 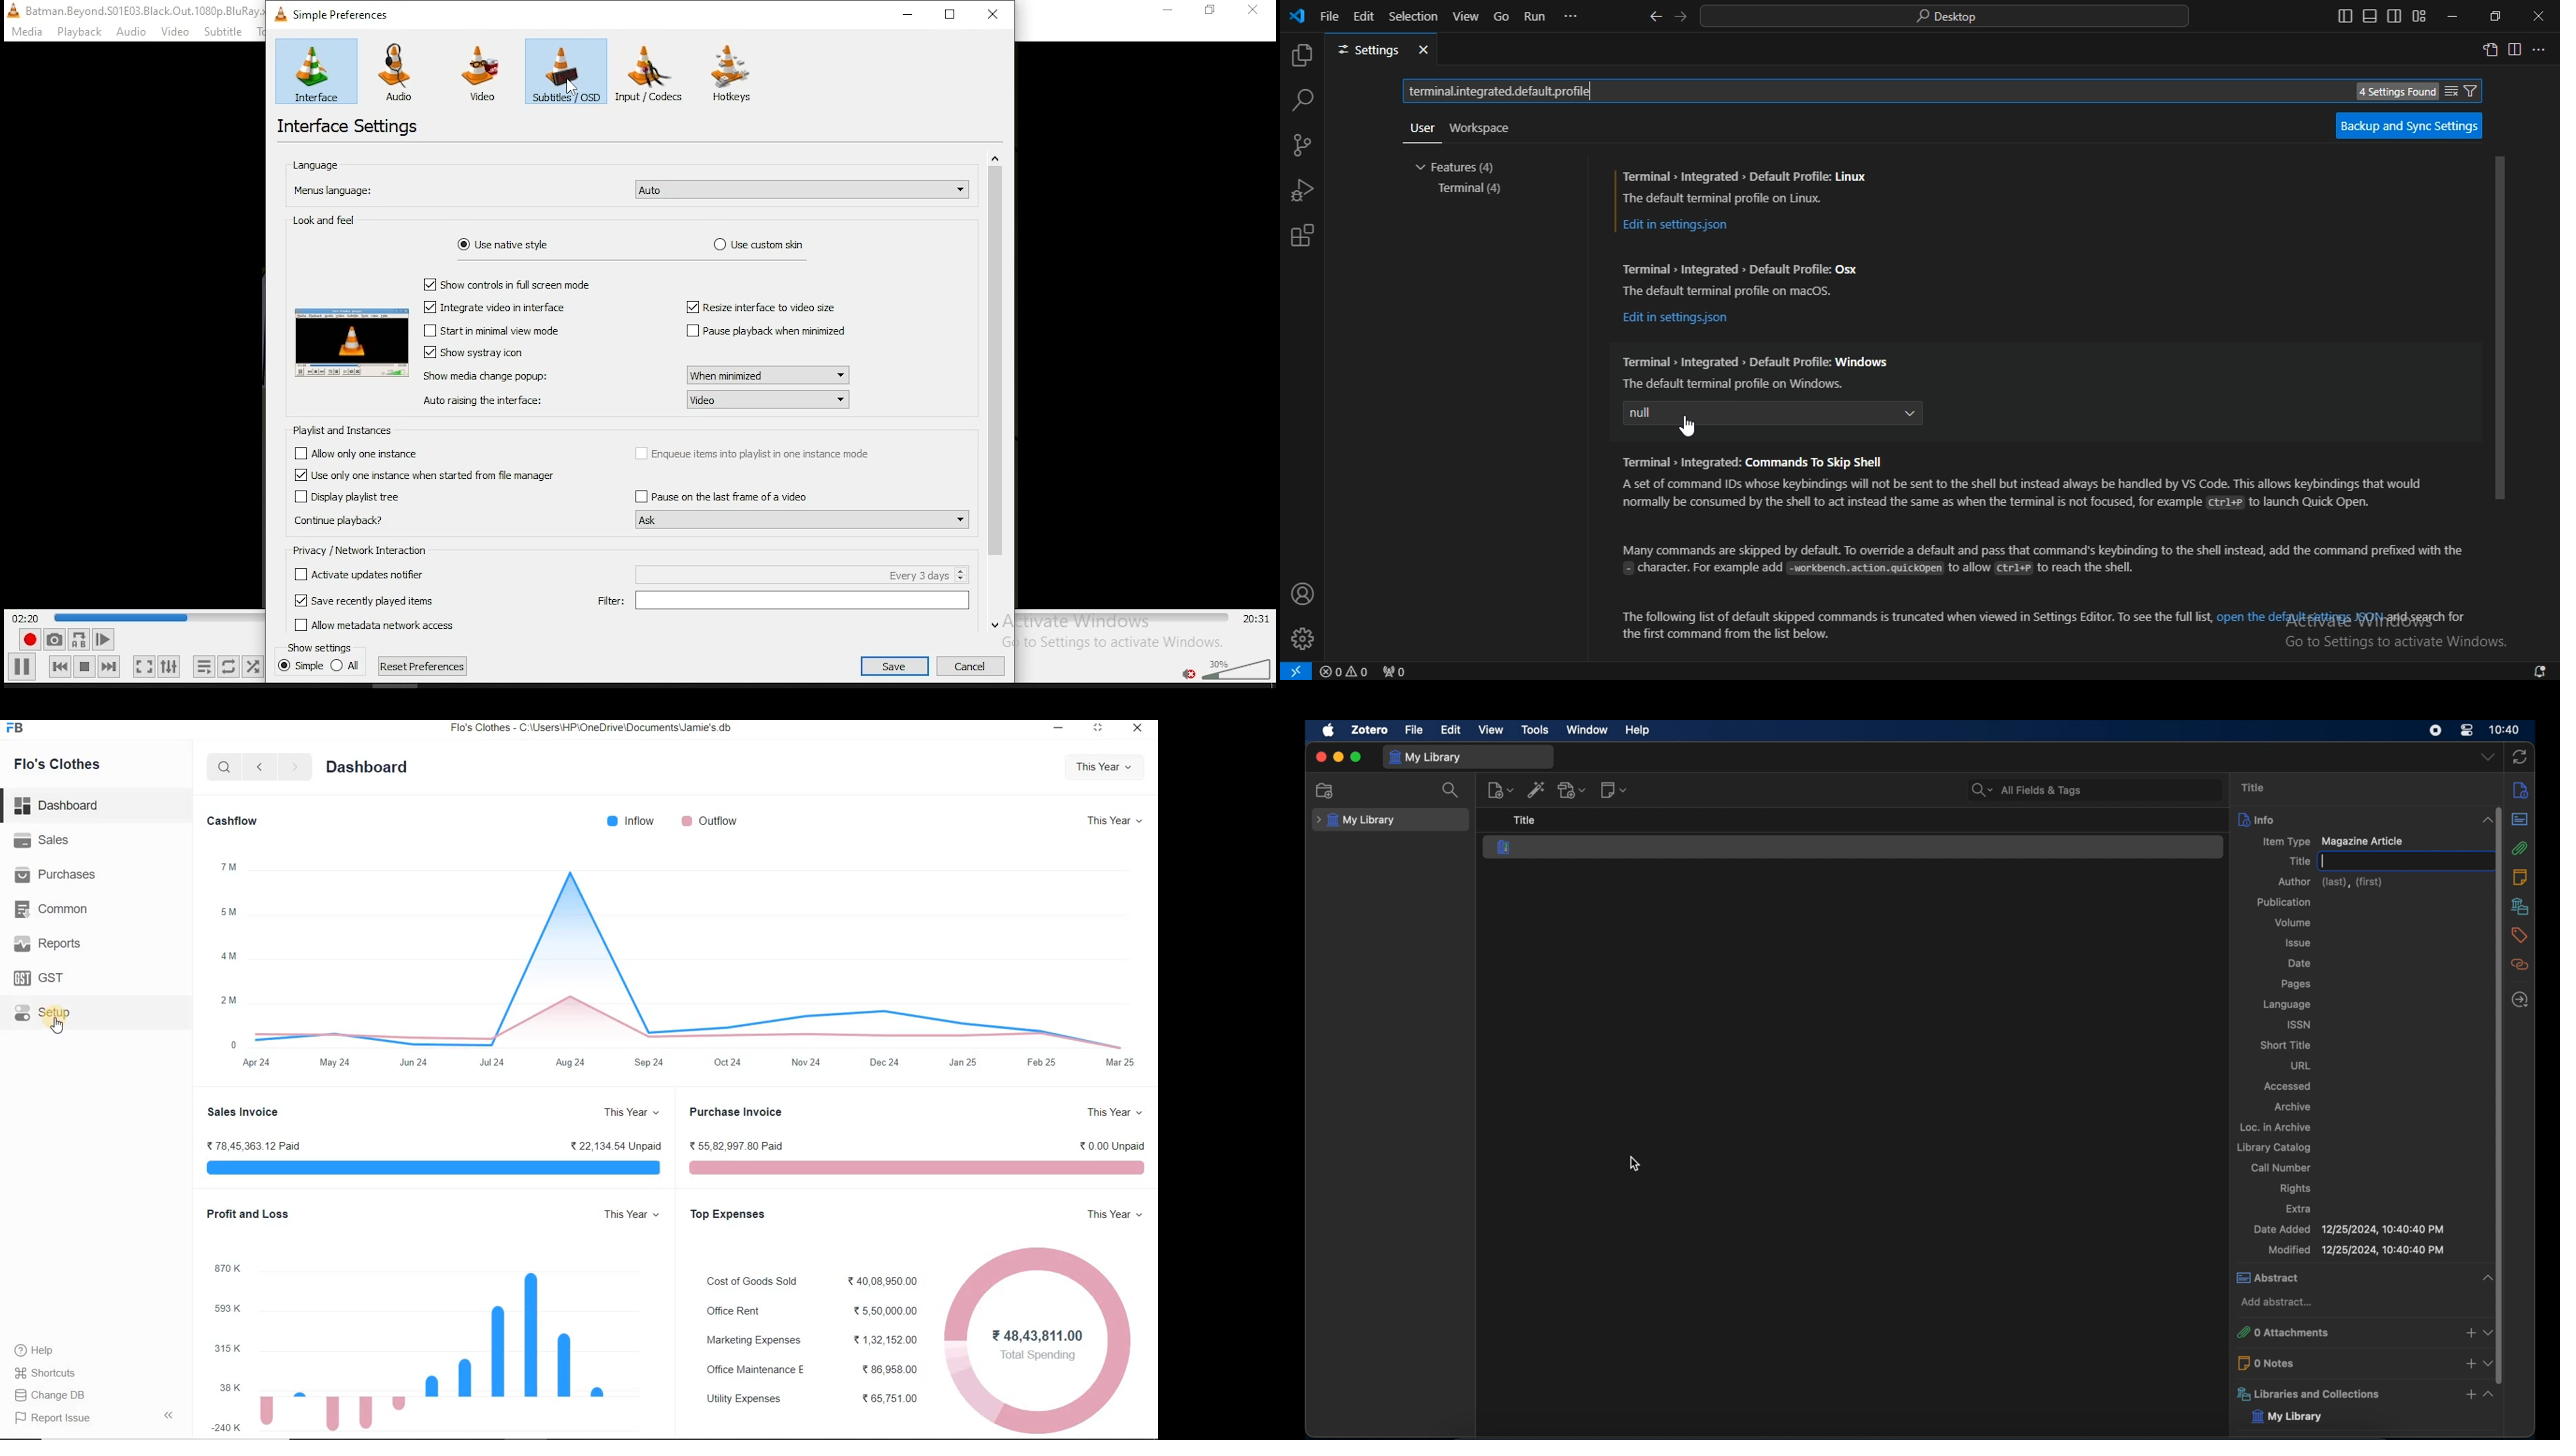 What do you see at coordinates (1637, 731) in the screenshot?
I see `help` at bounding box center [1637, 731].